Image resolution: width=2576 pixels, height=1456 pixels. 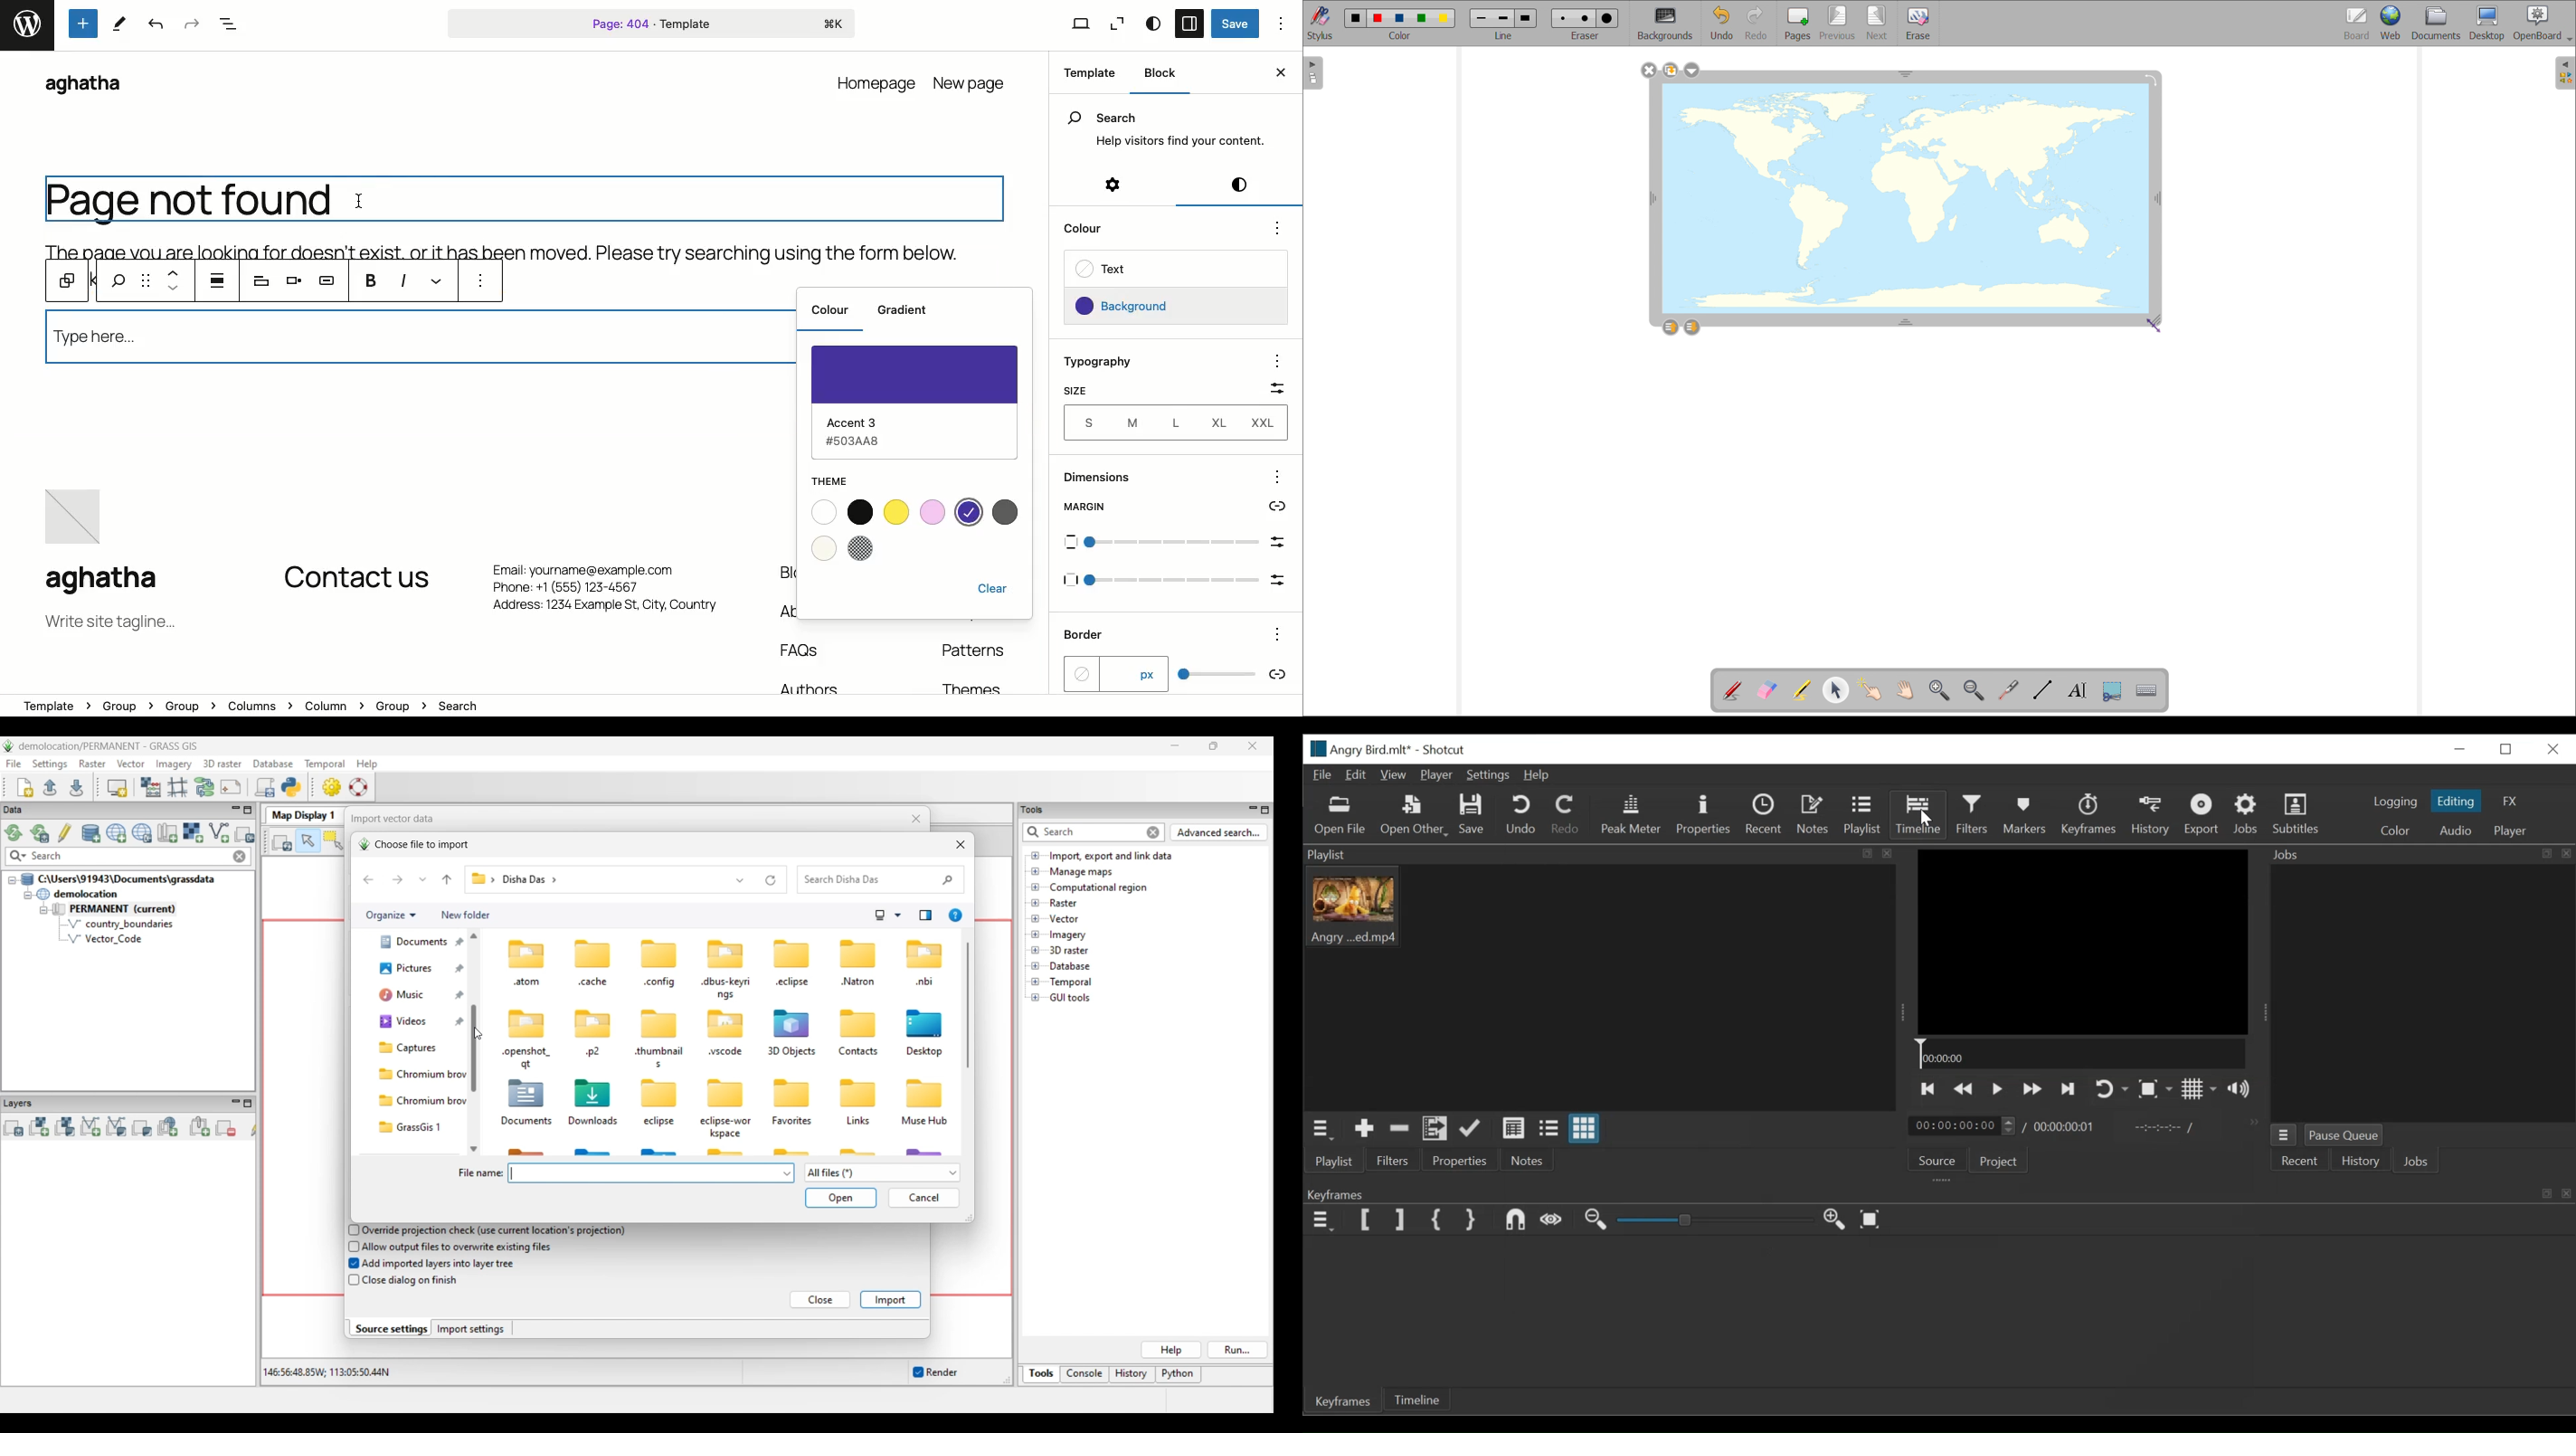 I want to click on Undo, so click(x=1520, y=815).